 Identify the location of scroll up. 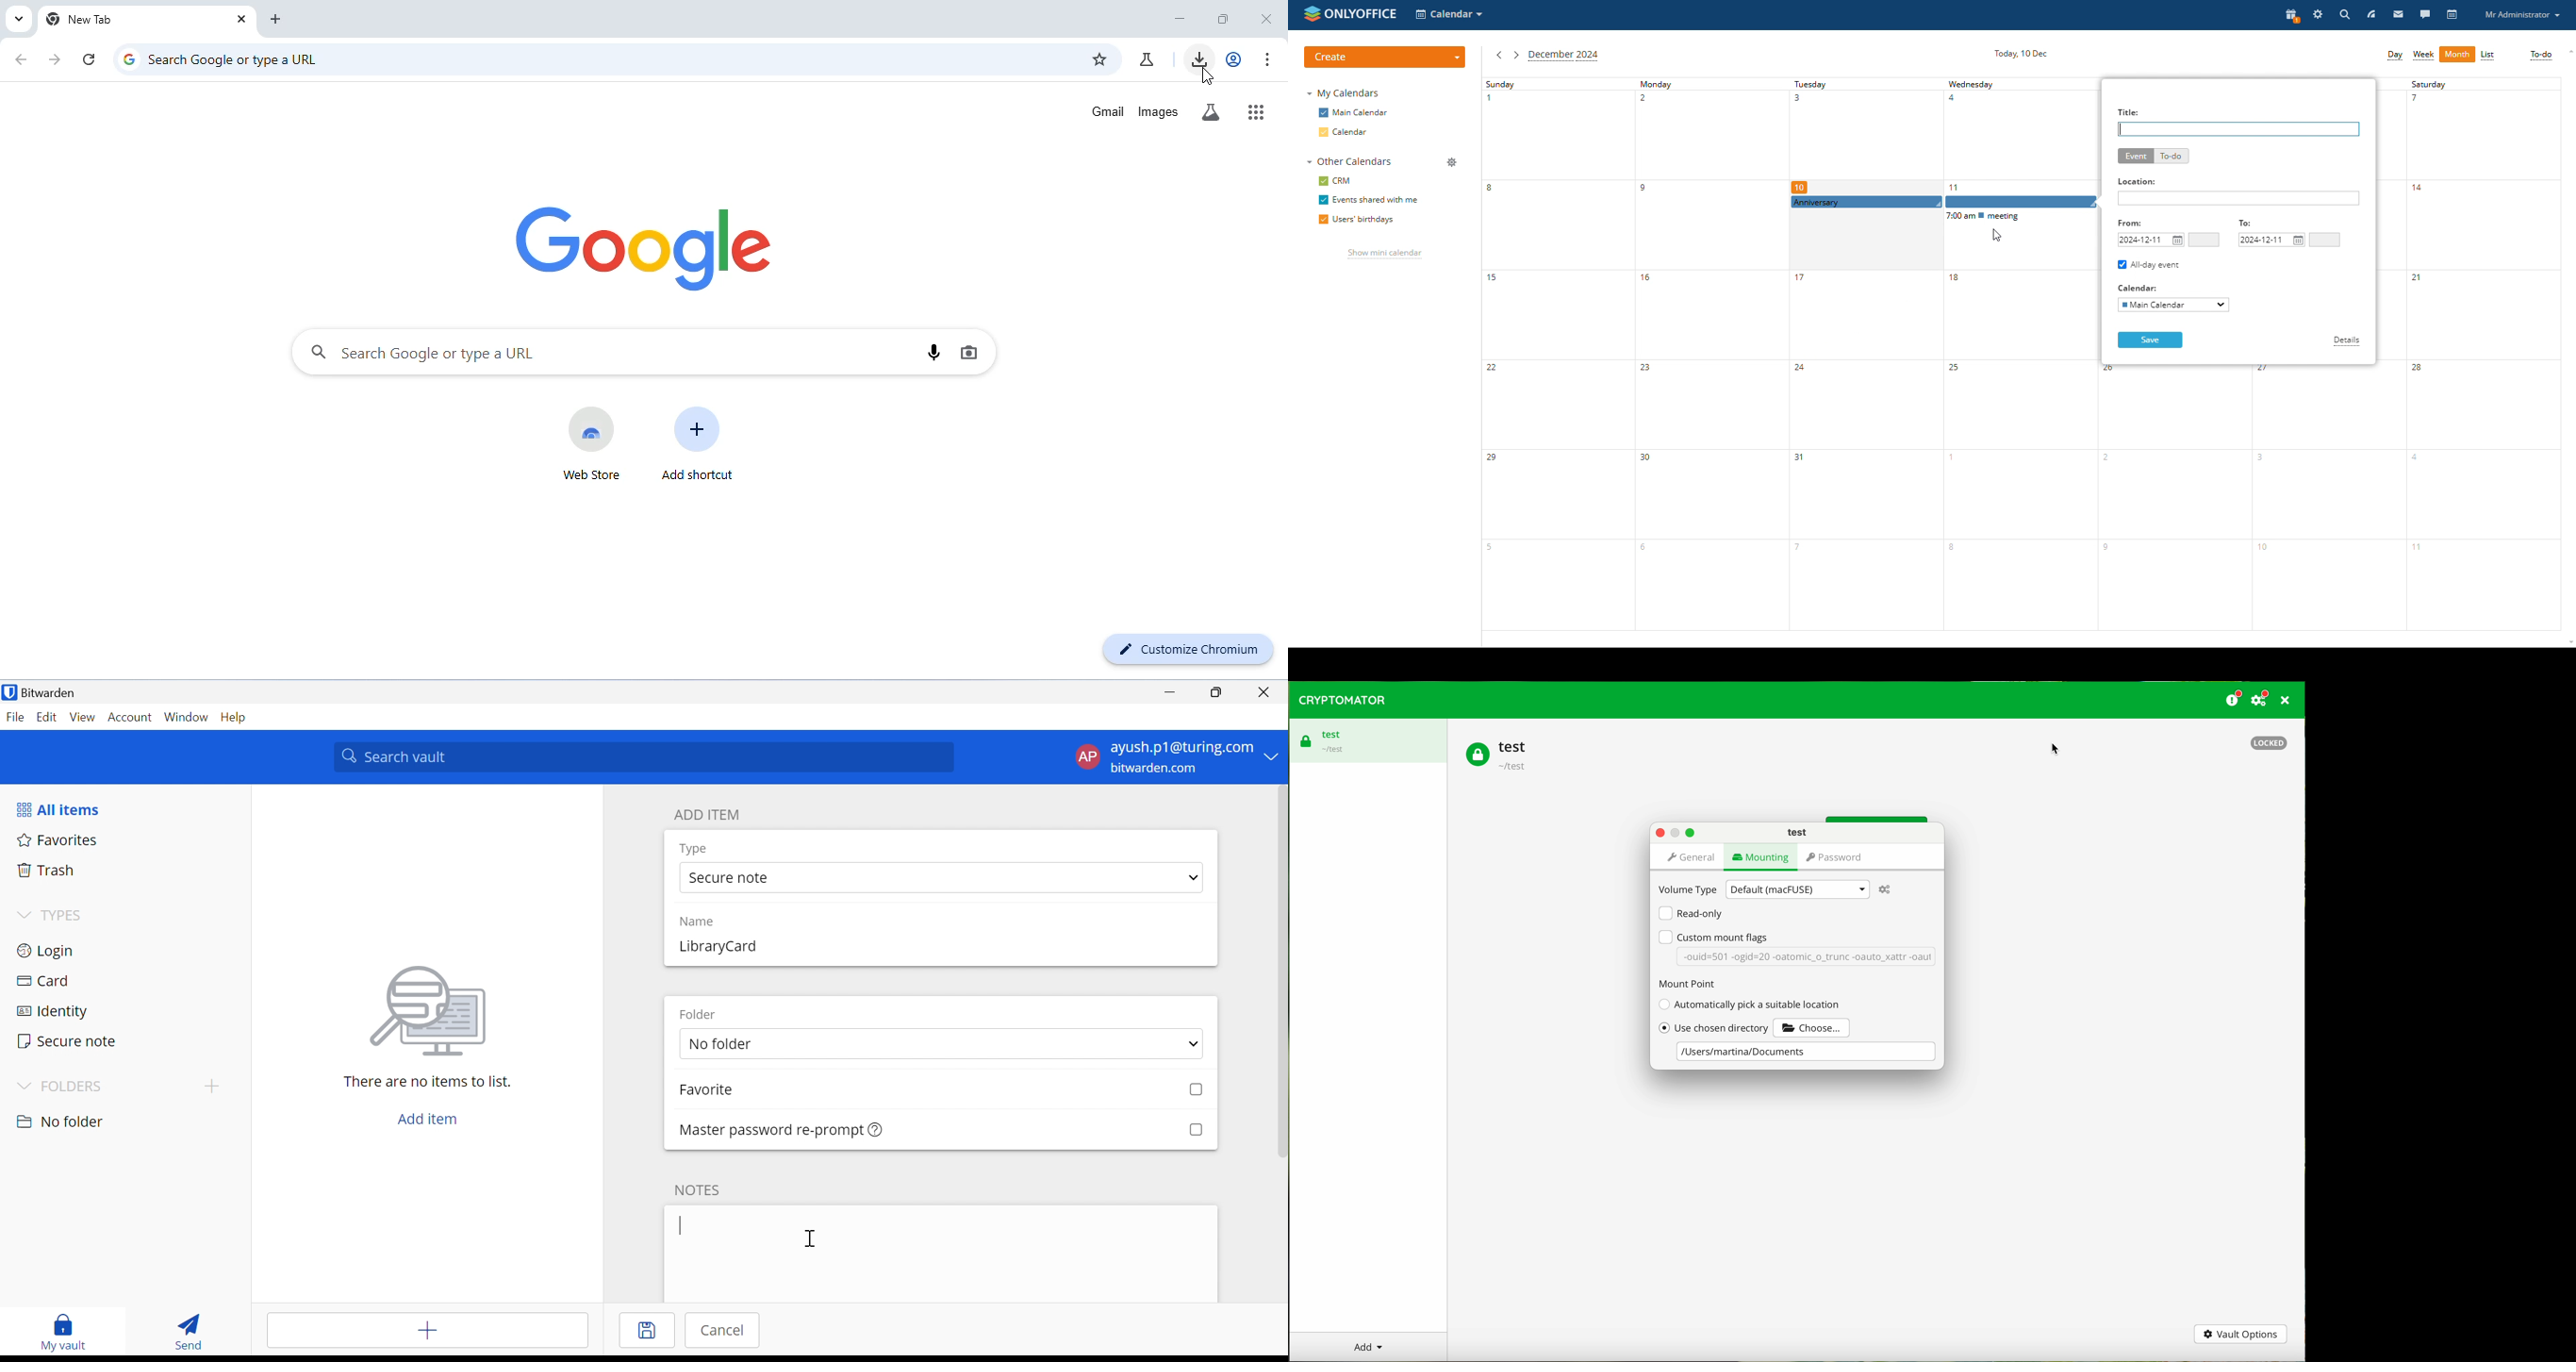
(2568, 51).